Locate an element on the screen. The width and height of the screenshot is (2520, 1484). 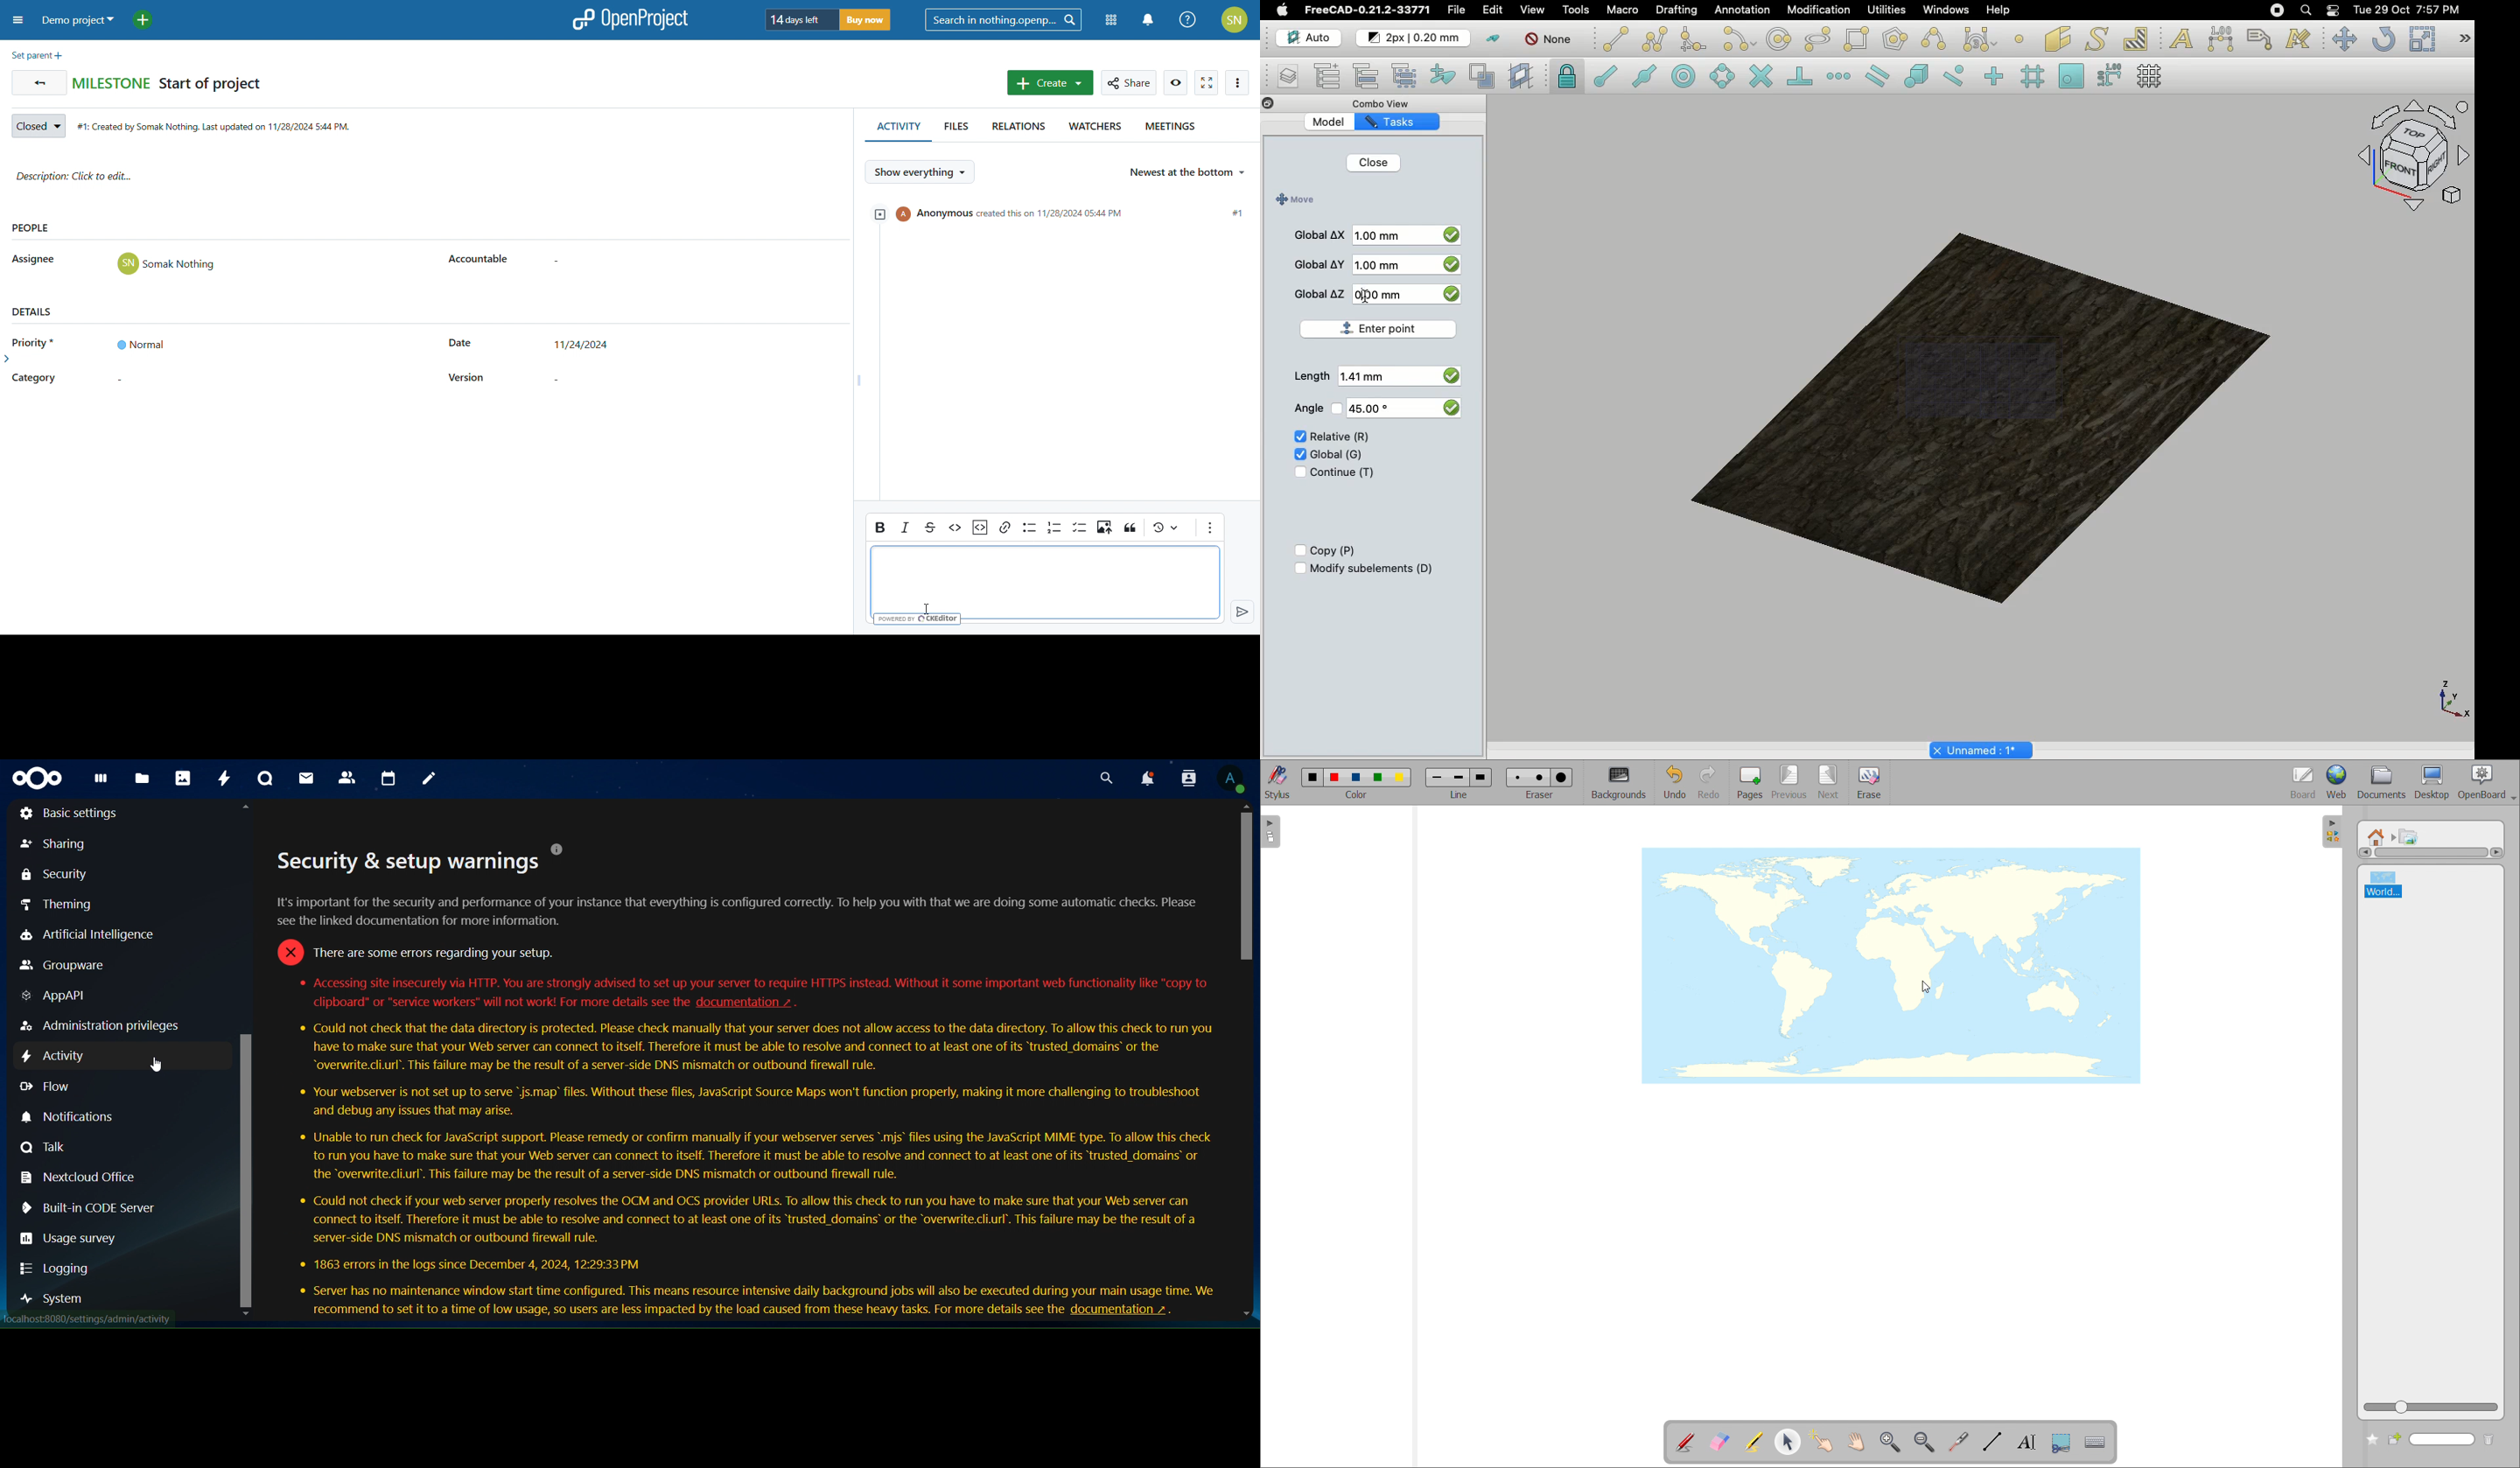
1.00 is located at coordinates (1382, 265).